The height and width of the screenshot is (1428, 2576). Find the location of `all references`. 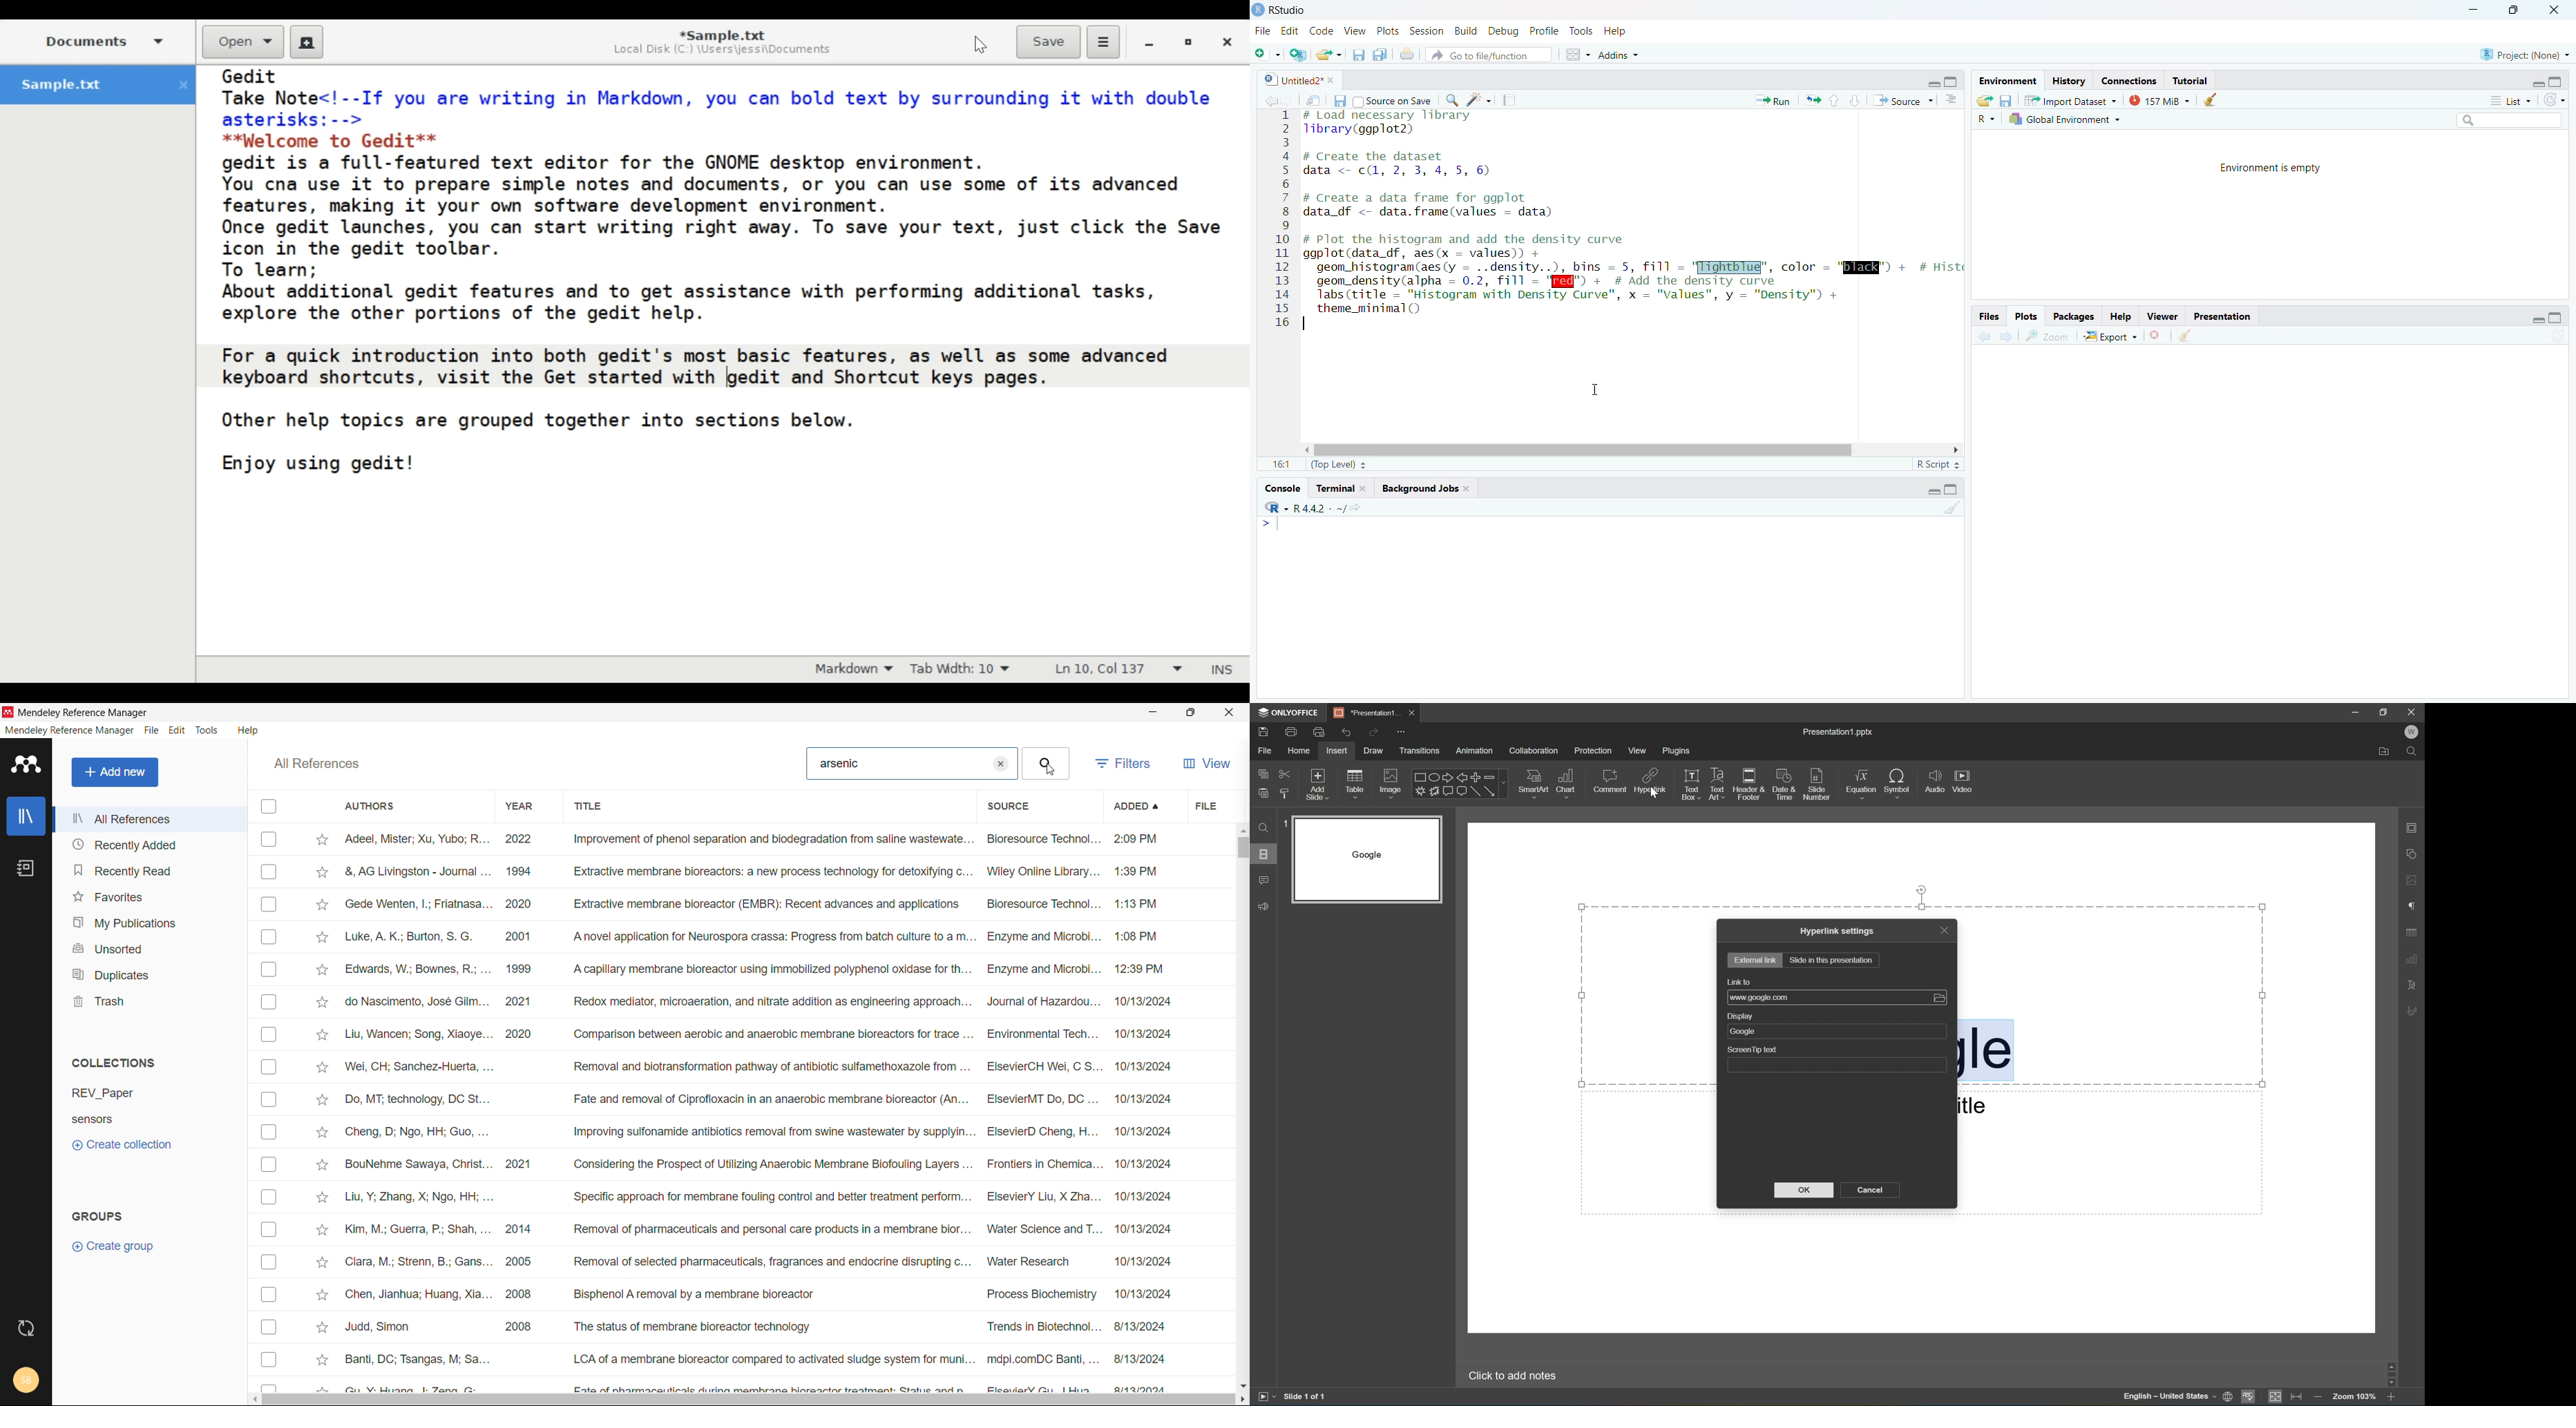

all references is located at coordinates (318, 763).